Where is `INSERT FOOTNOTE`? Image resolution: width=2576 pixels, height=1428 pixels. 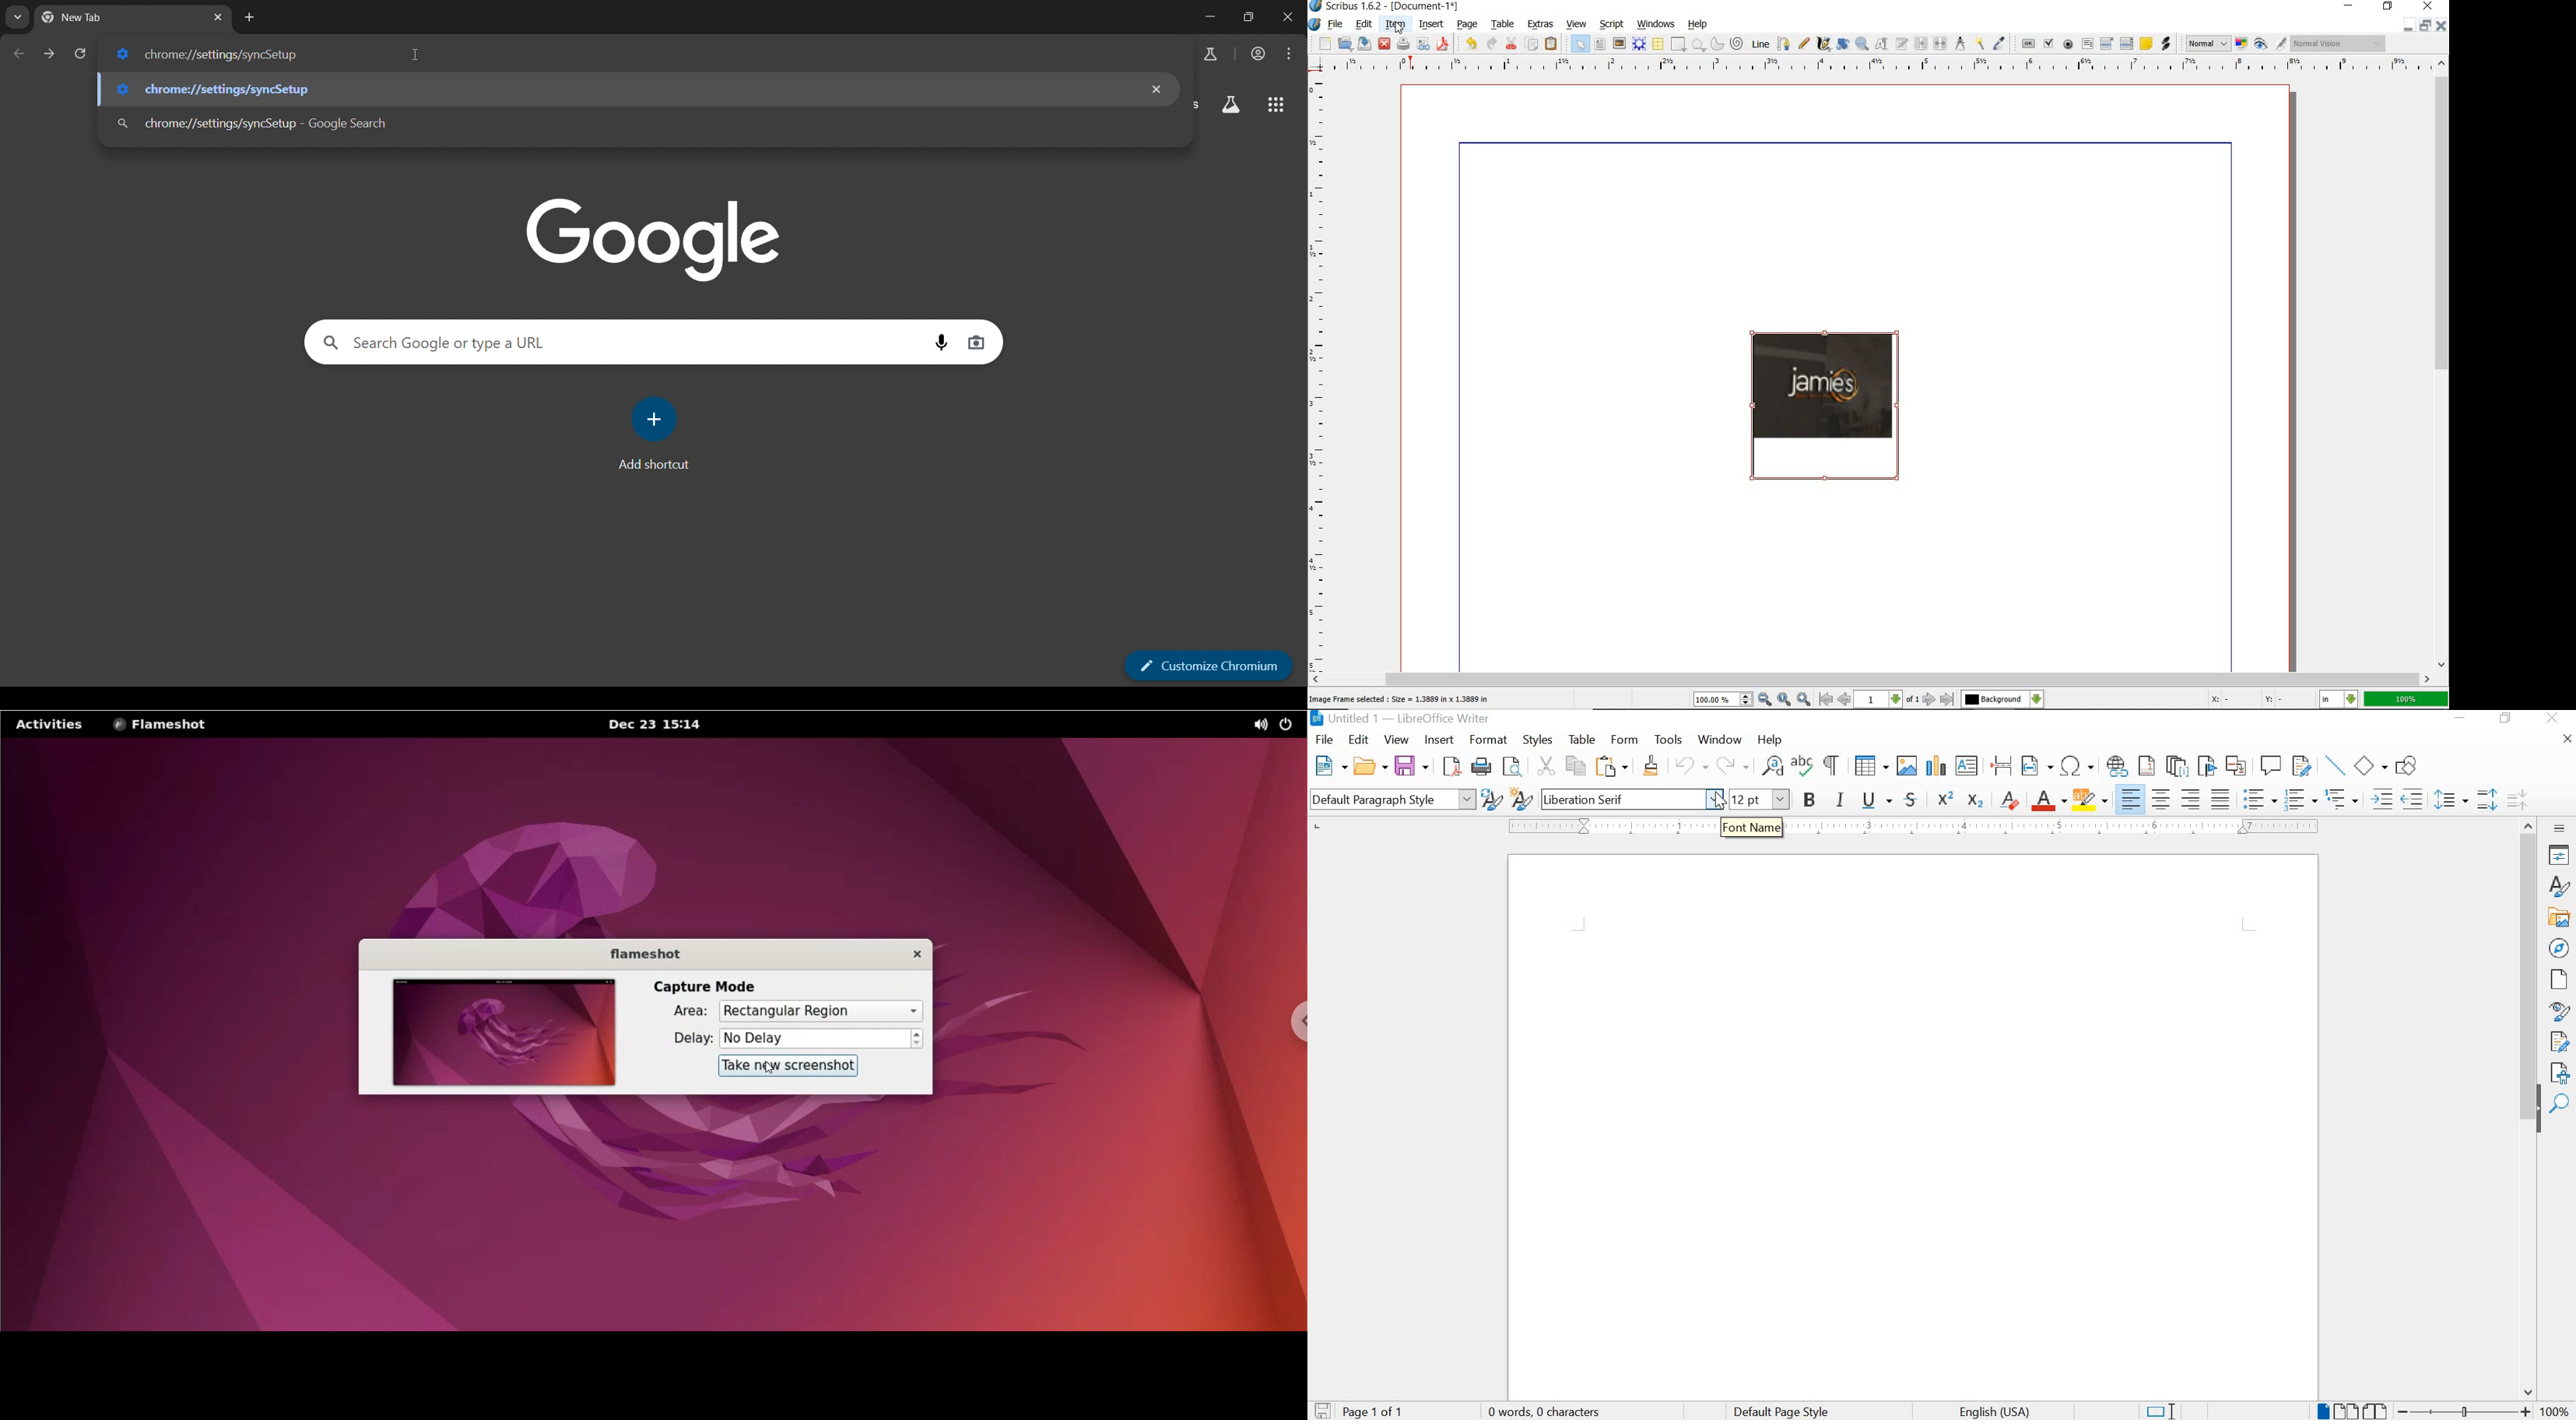 INSERT FOOTNOTE is located at coordinates (2147, 767).